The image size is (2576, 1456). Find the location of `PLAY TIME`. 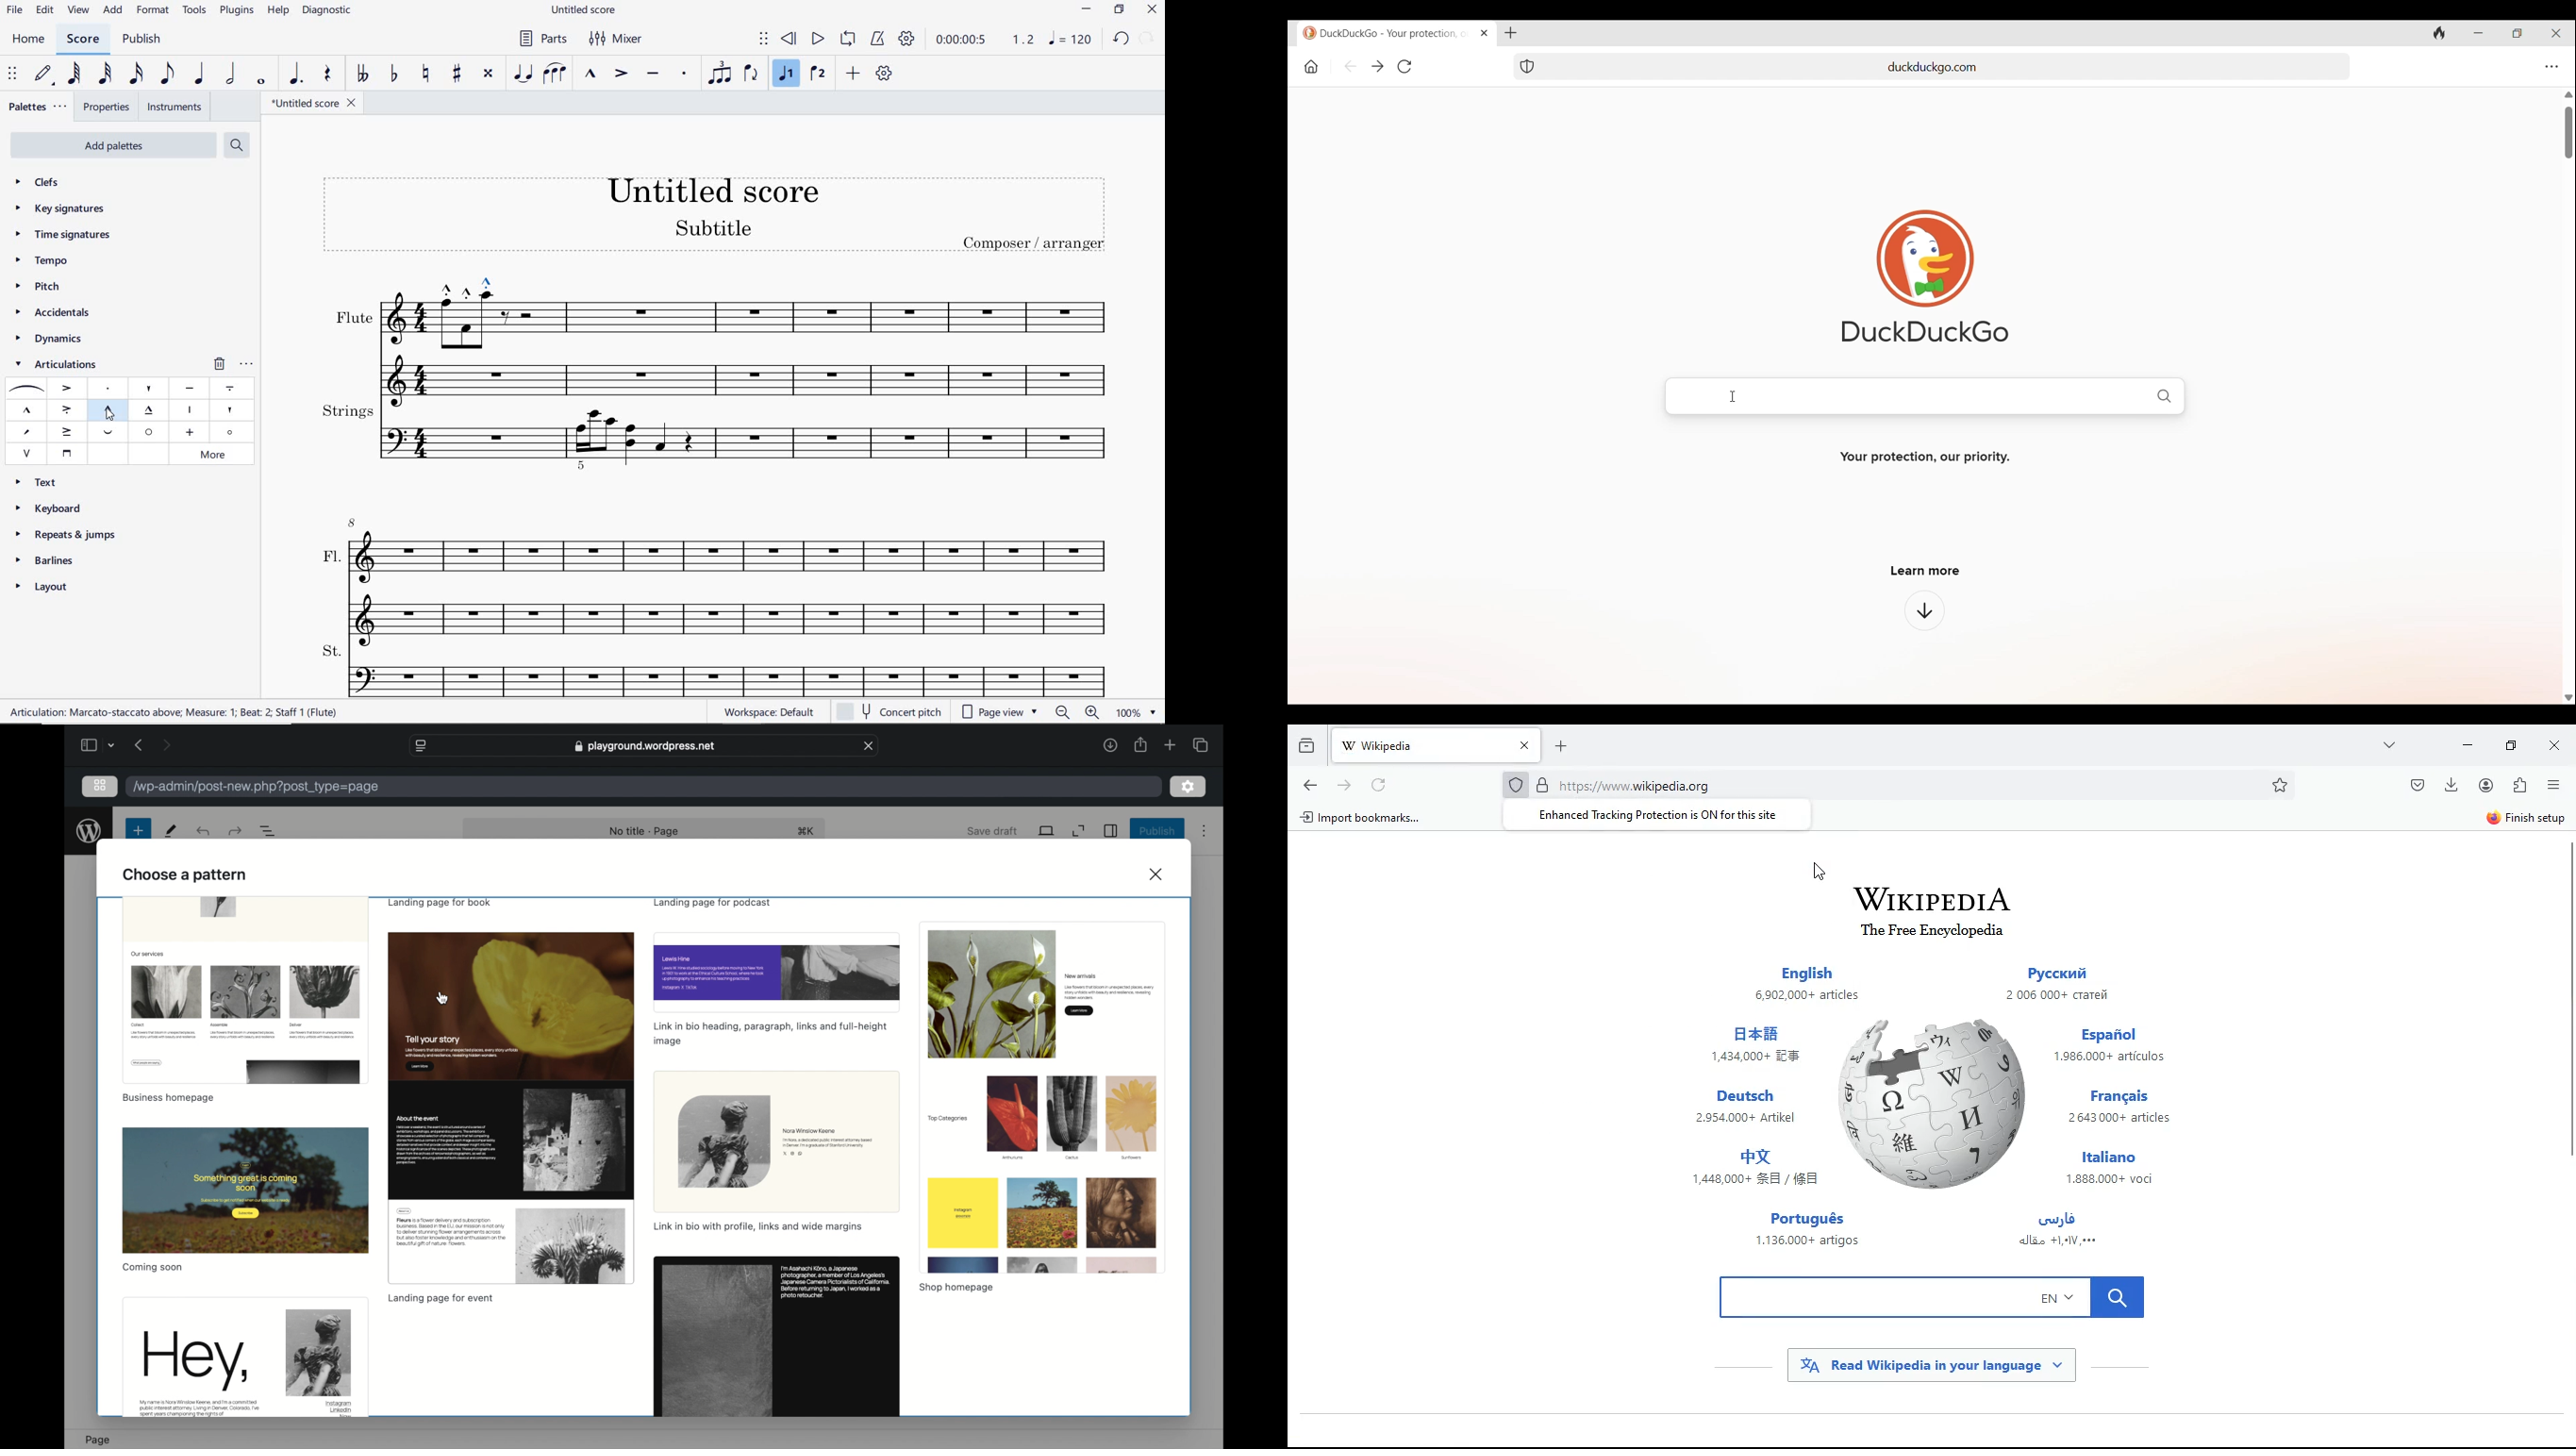

PLAY TIME is located at coordinates (984, 39).